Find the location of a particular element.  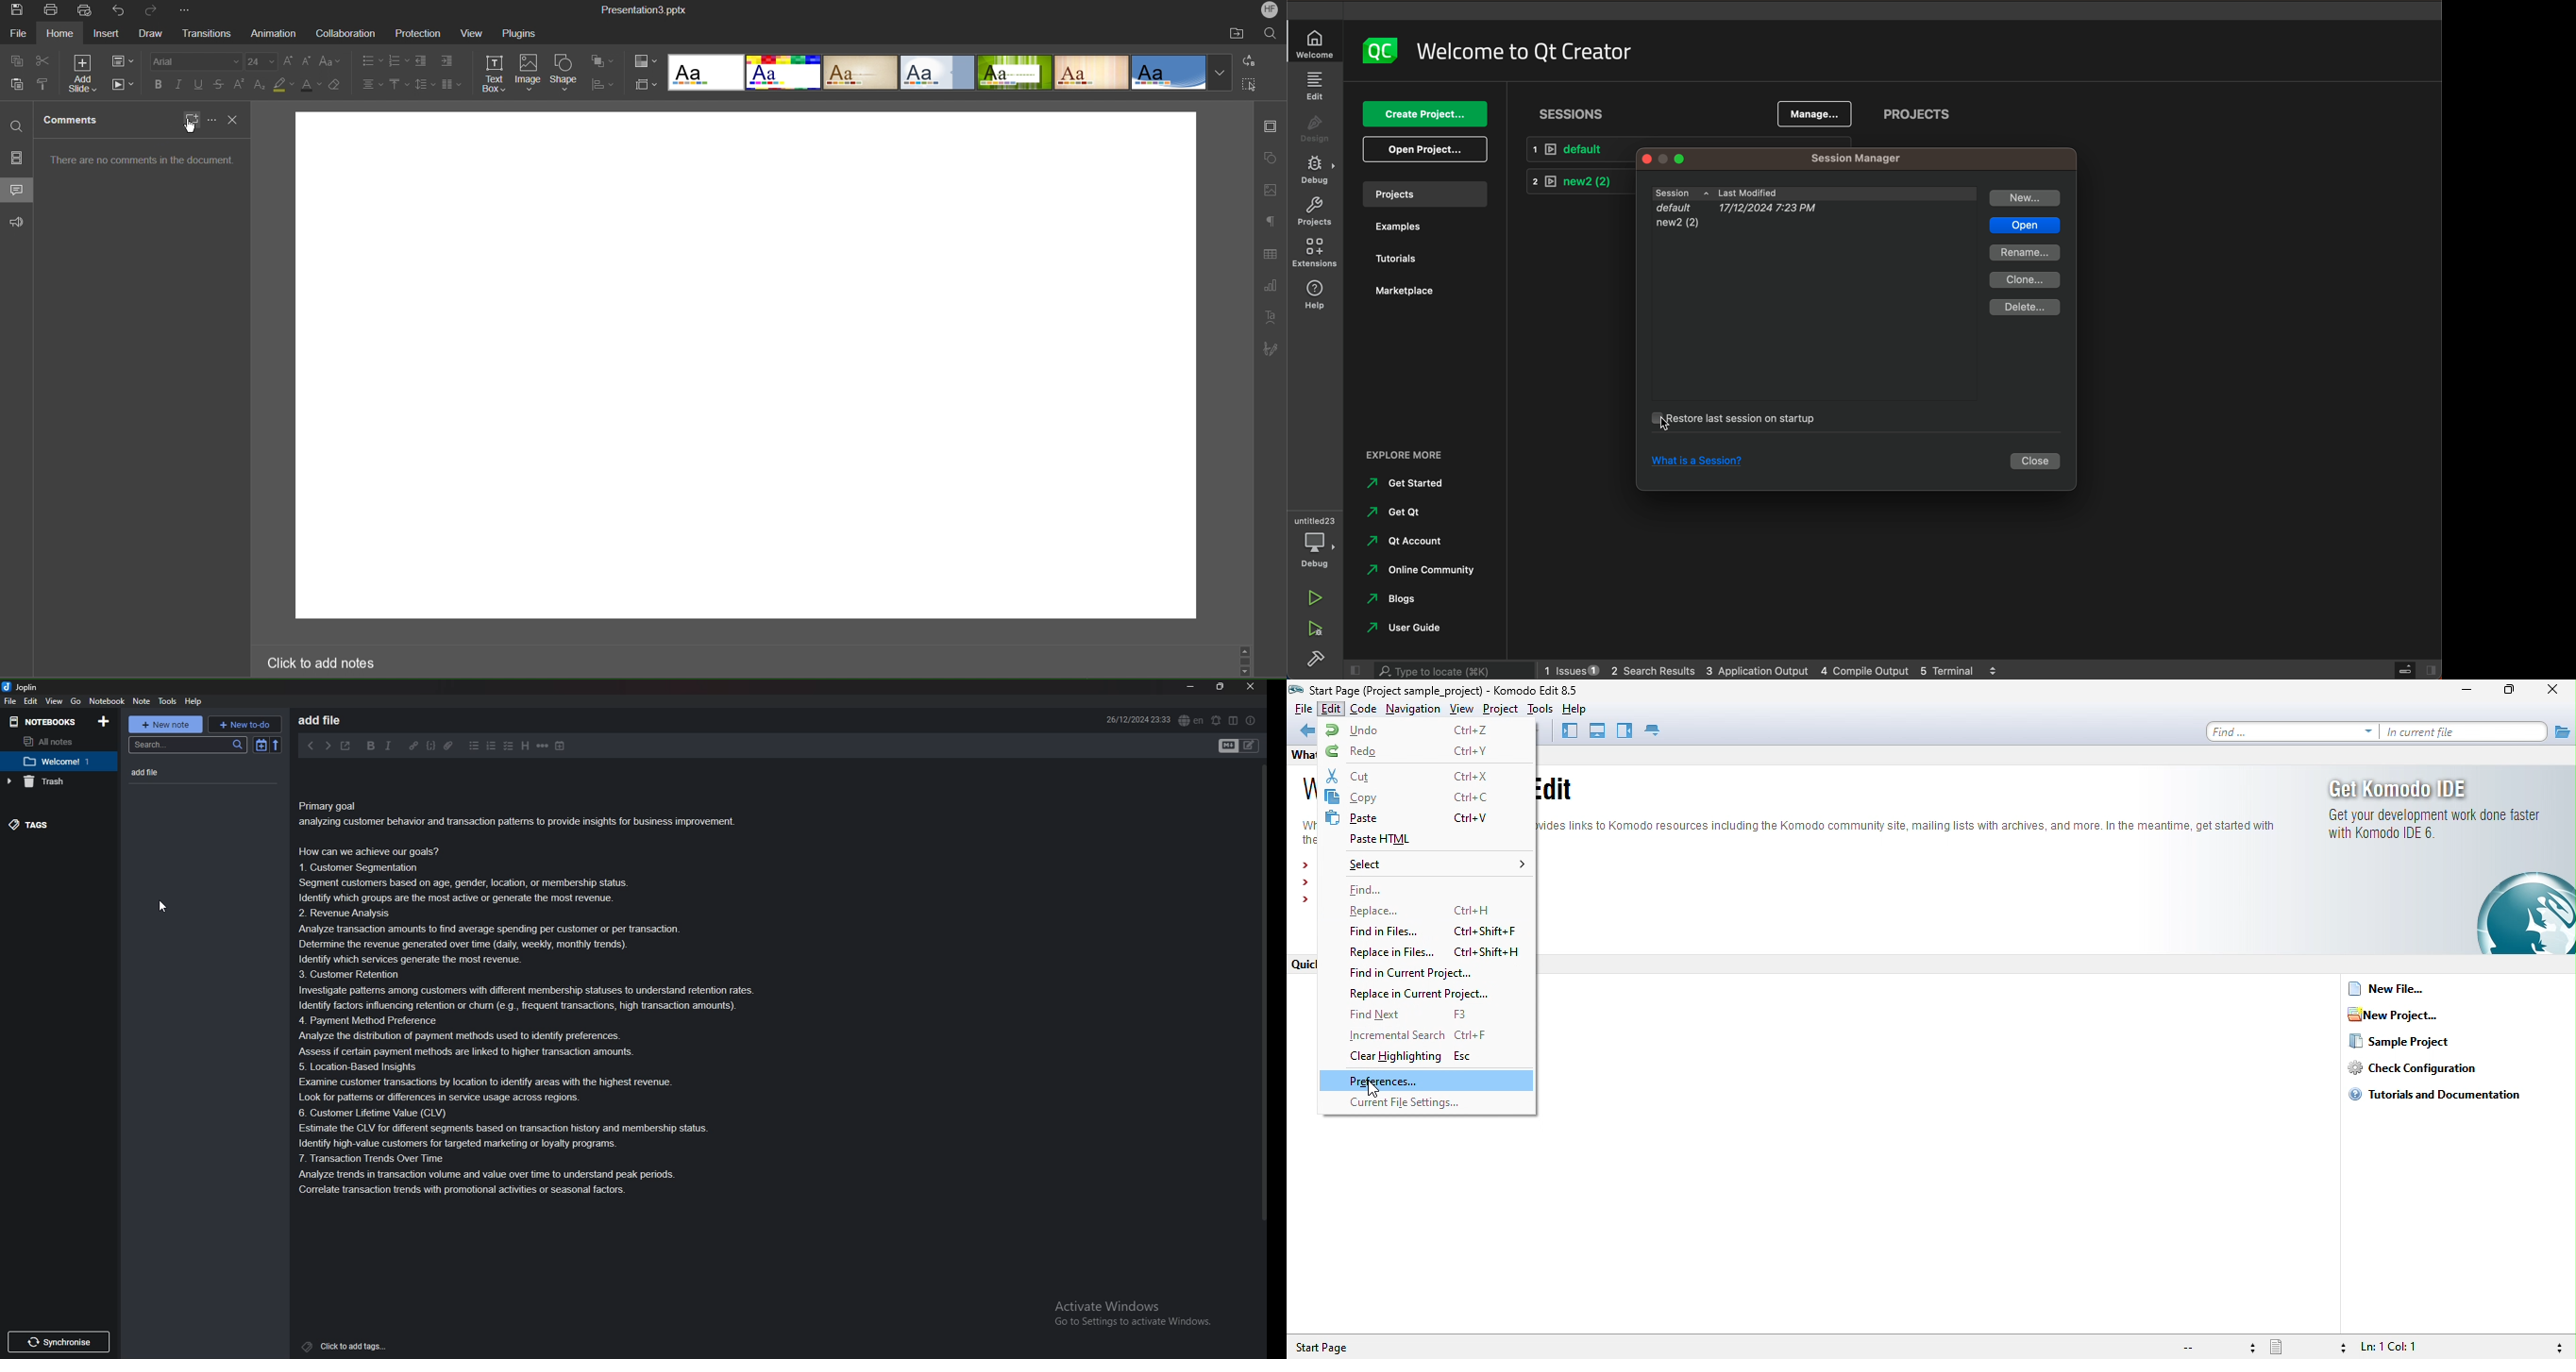

get qt is located at coordinates (1396, 513).